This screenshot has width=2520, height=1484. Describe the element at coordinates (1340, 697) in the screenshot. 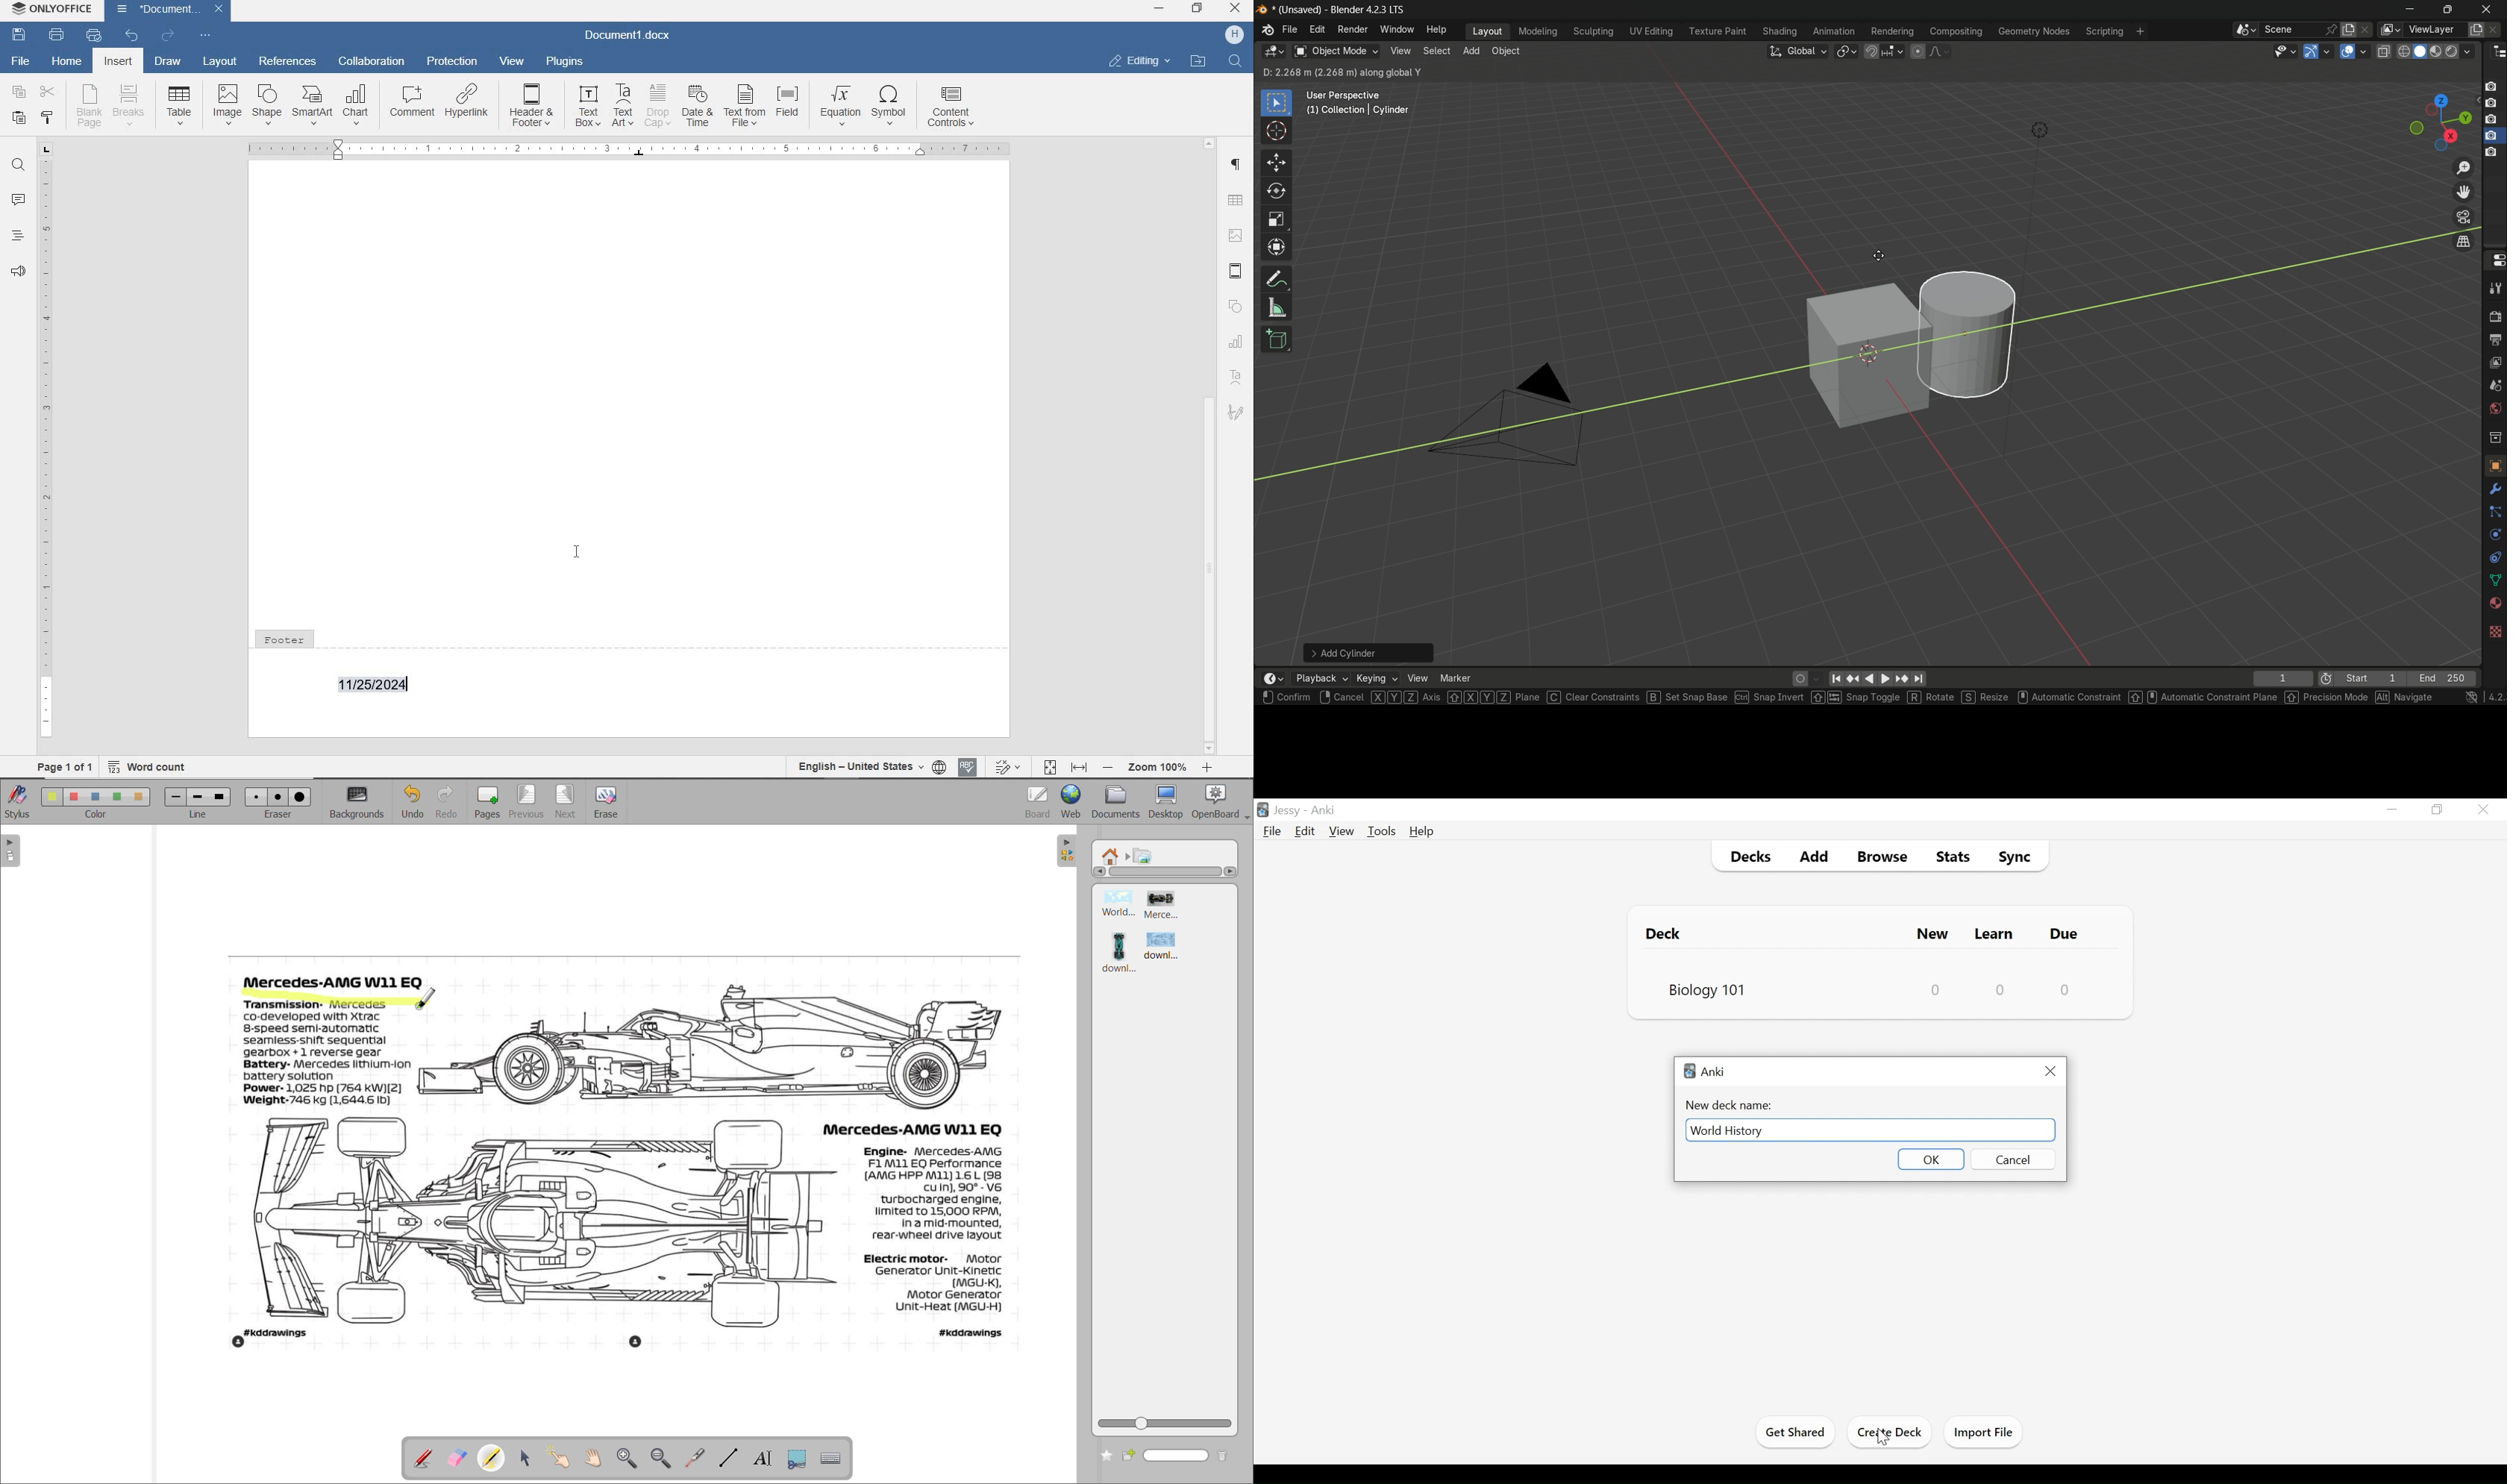

I see `cancel` at that location.